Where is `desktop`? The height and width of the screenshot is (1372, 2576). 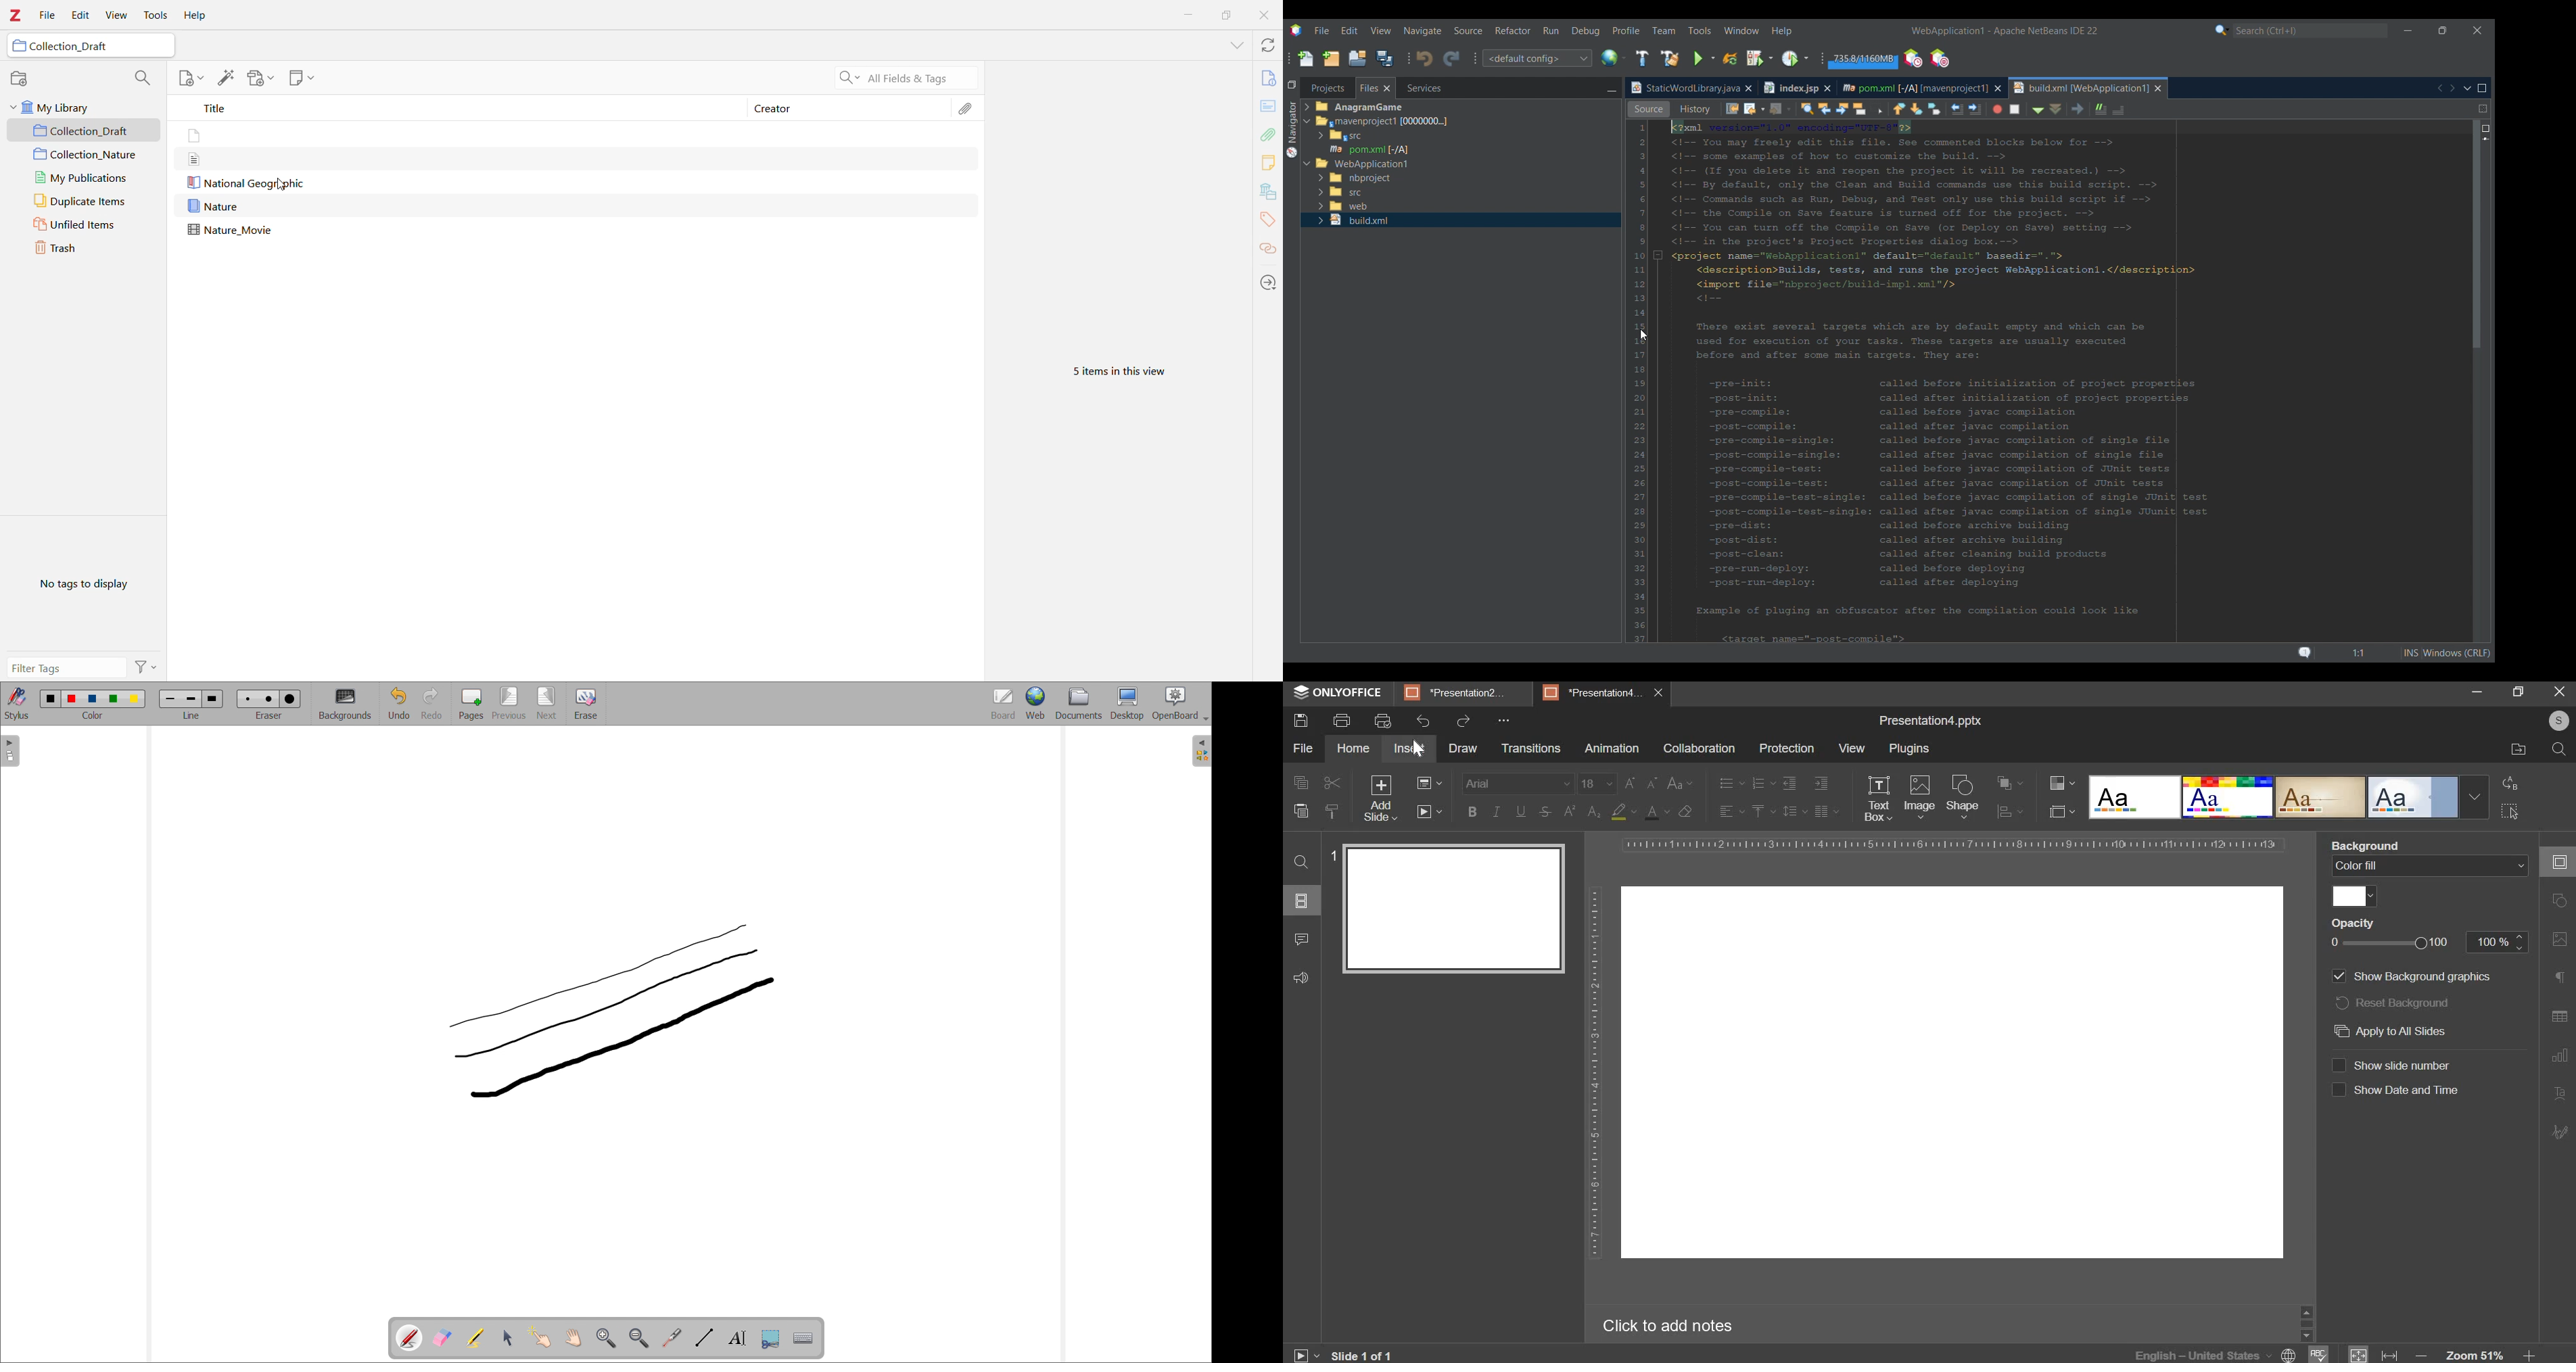 desktop is located at coordinates (1127, 704).